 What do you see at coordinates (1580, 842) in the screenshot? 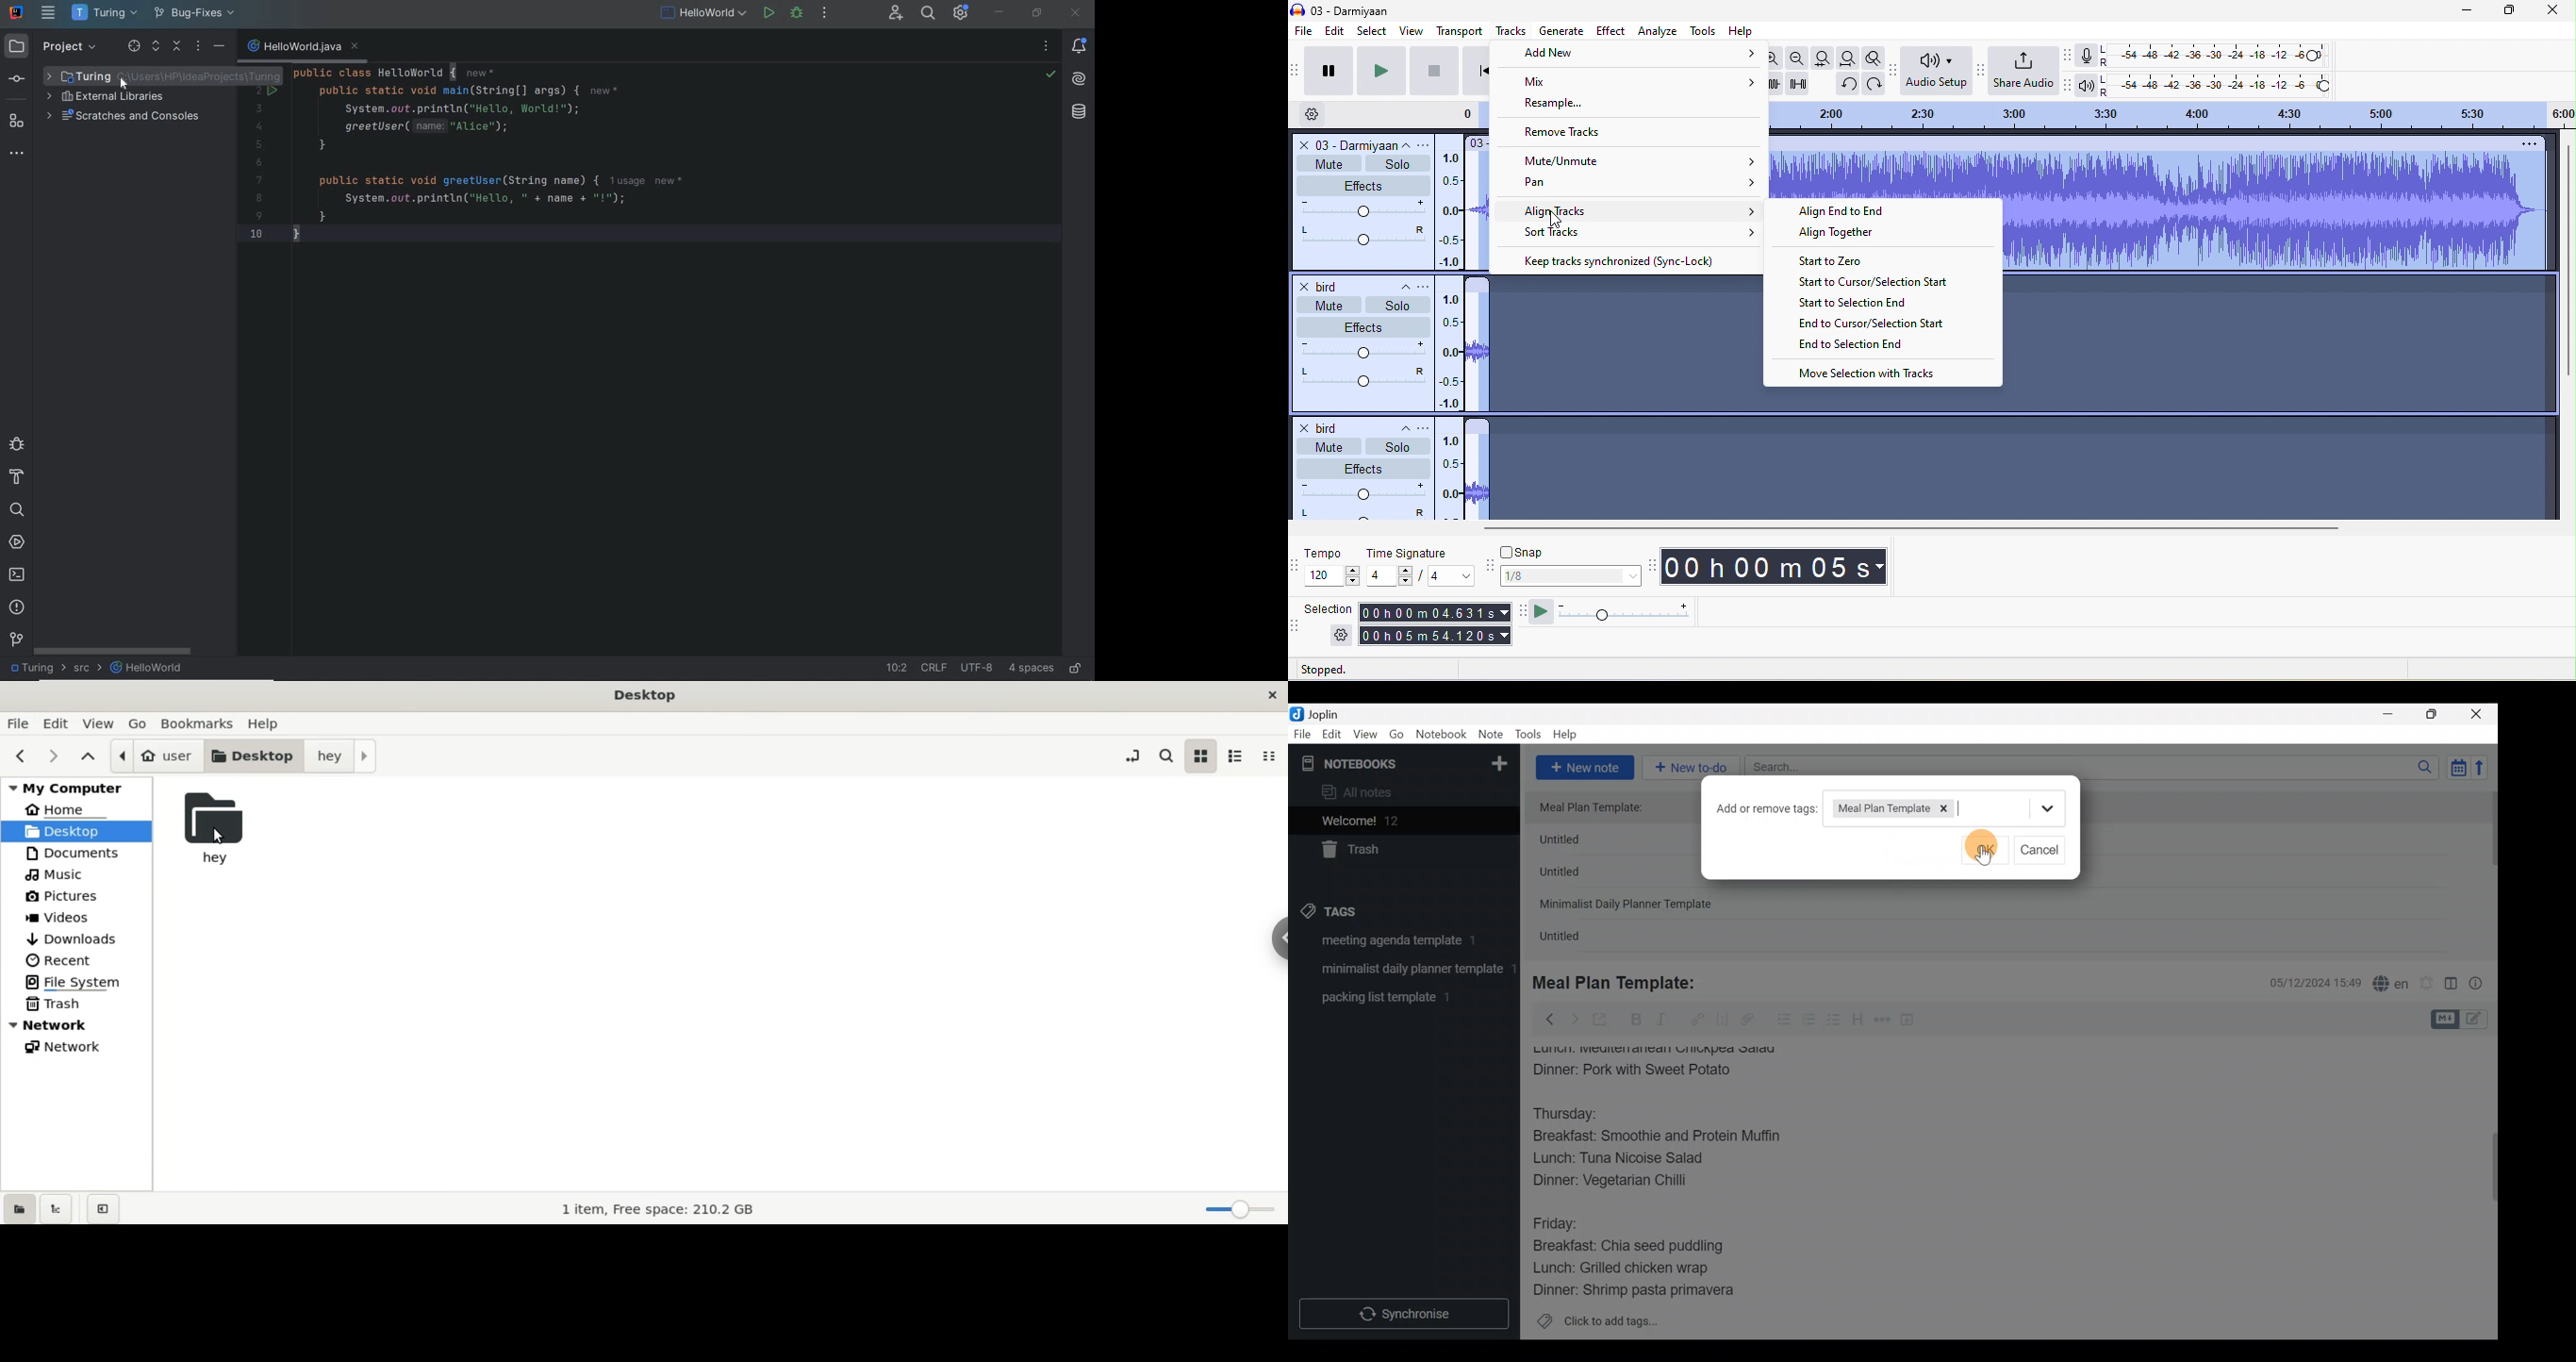
I see `Untitled` at bounding box center [1580, 842].